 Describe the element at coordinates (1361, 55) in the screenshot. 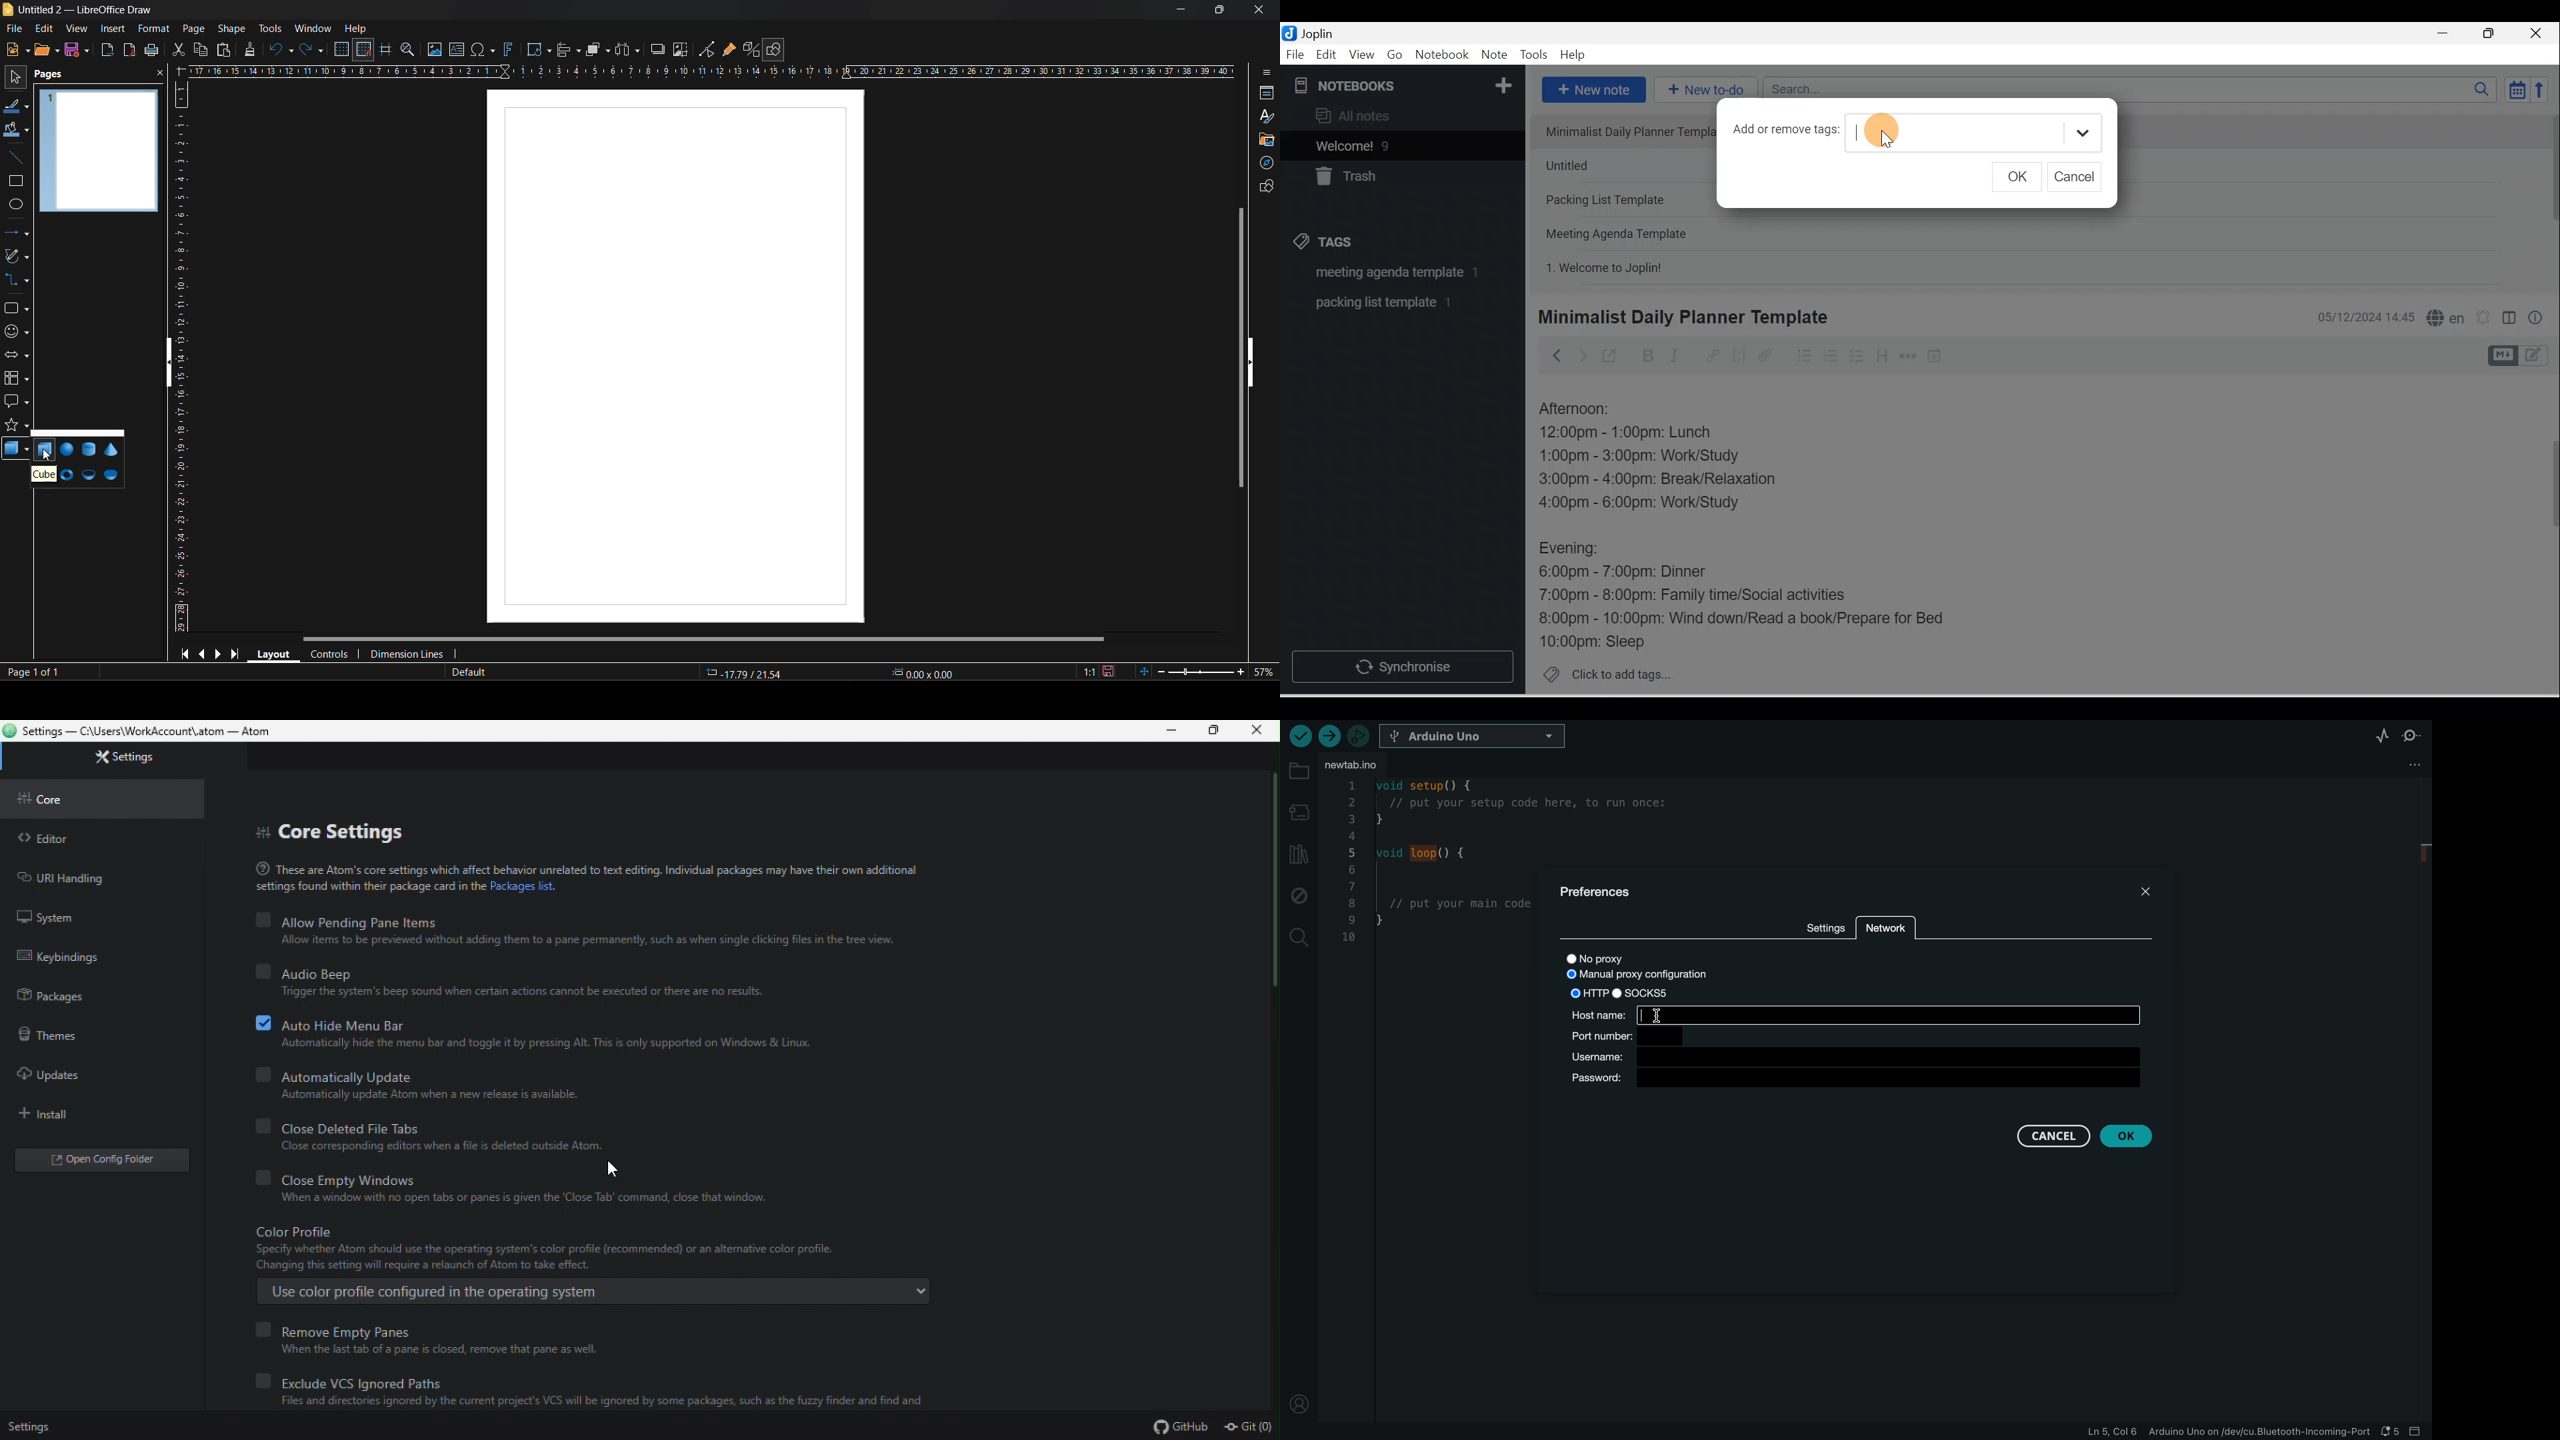

I see `View` at that location.